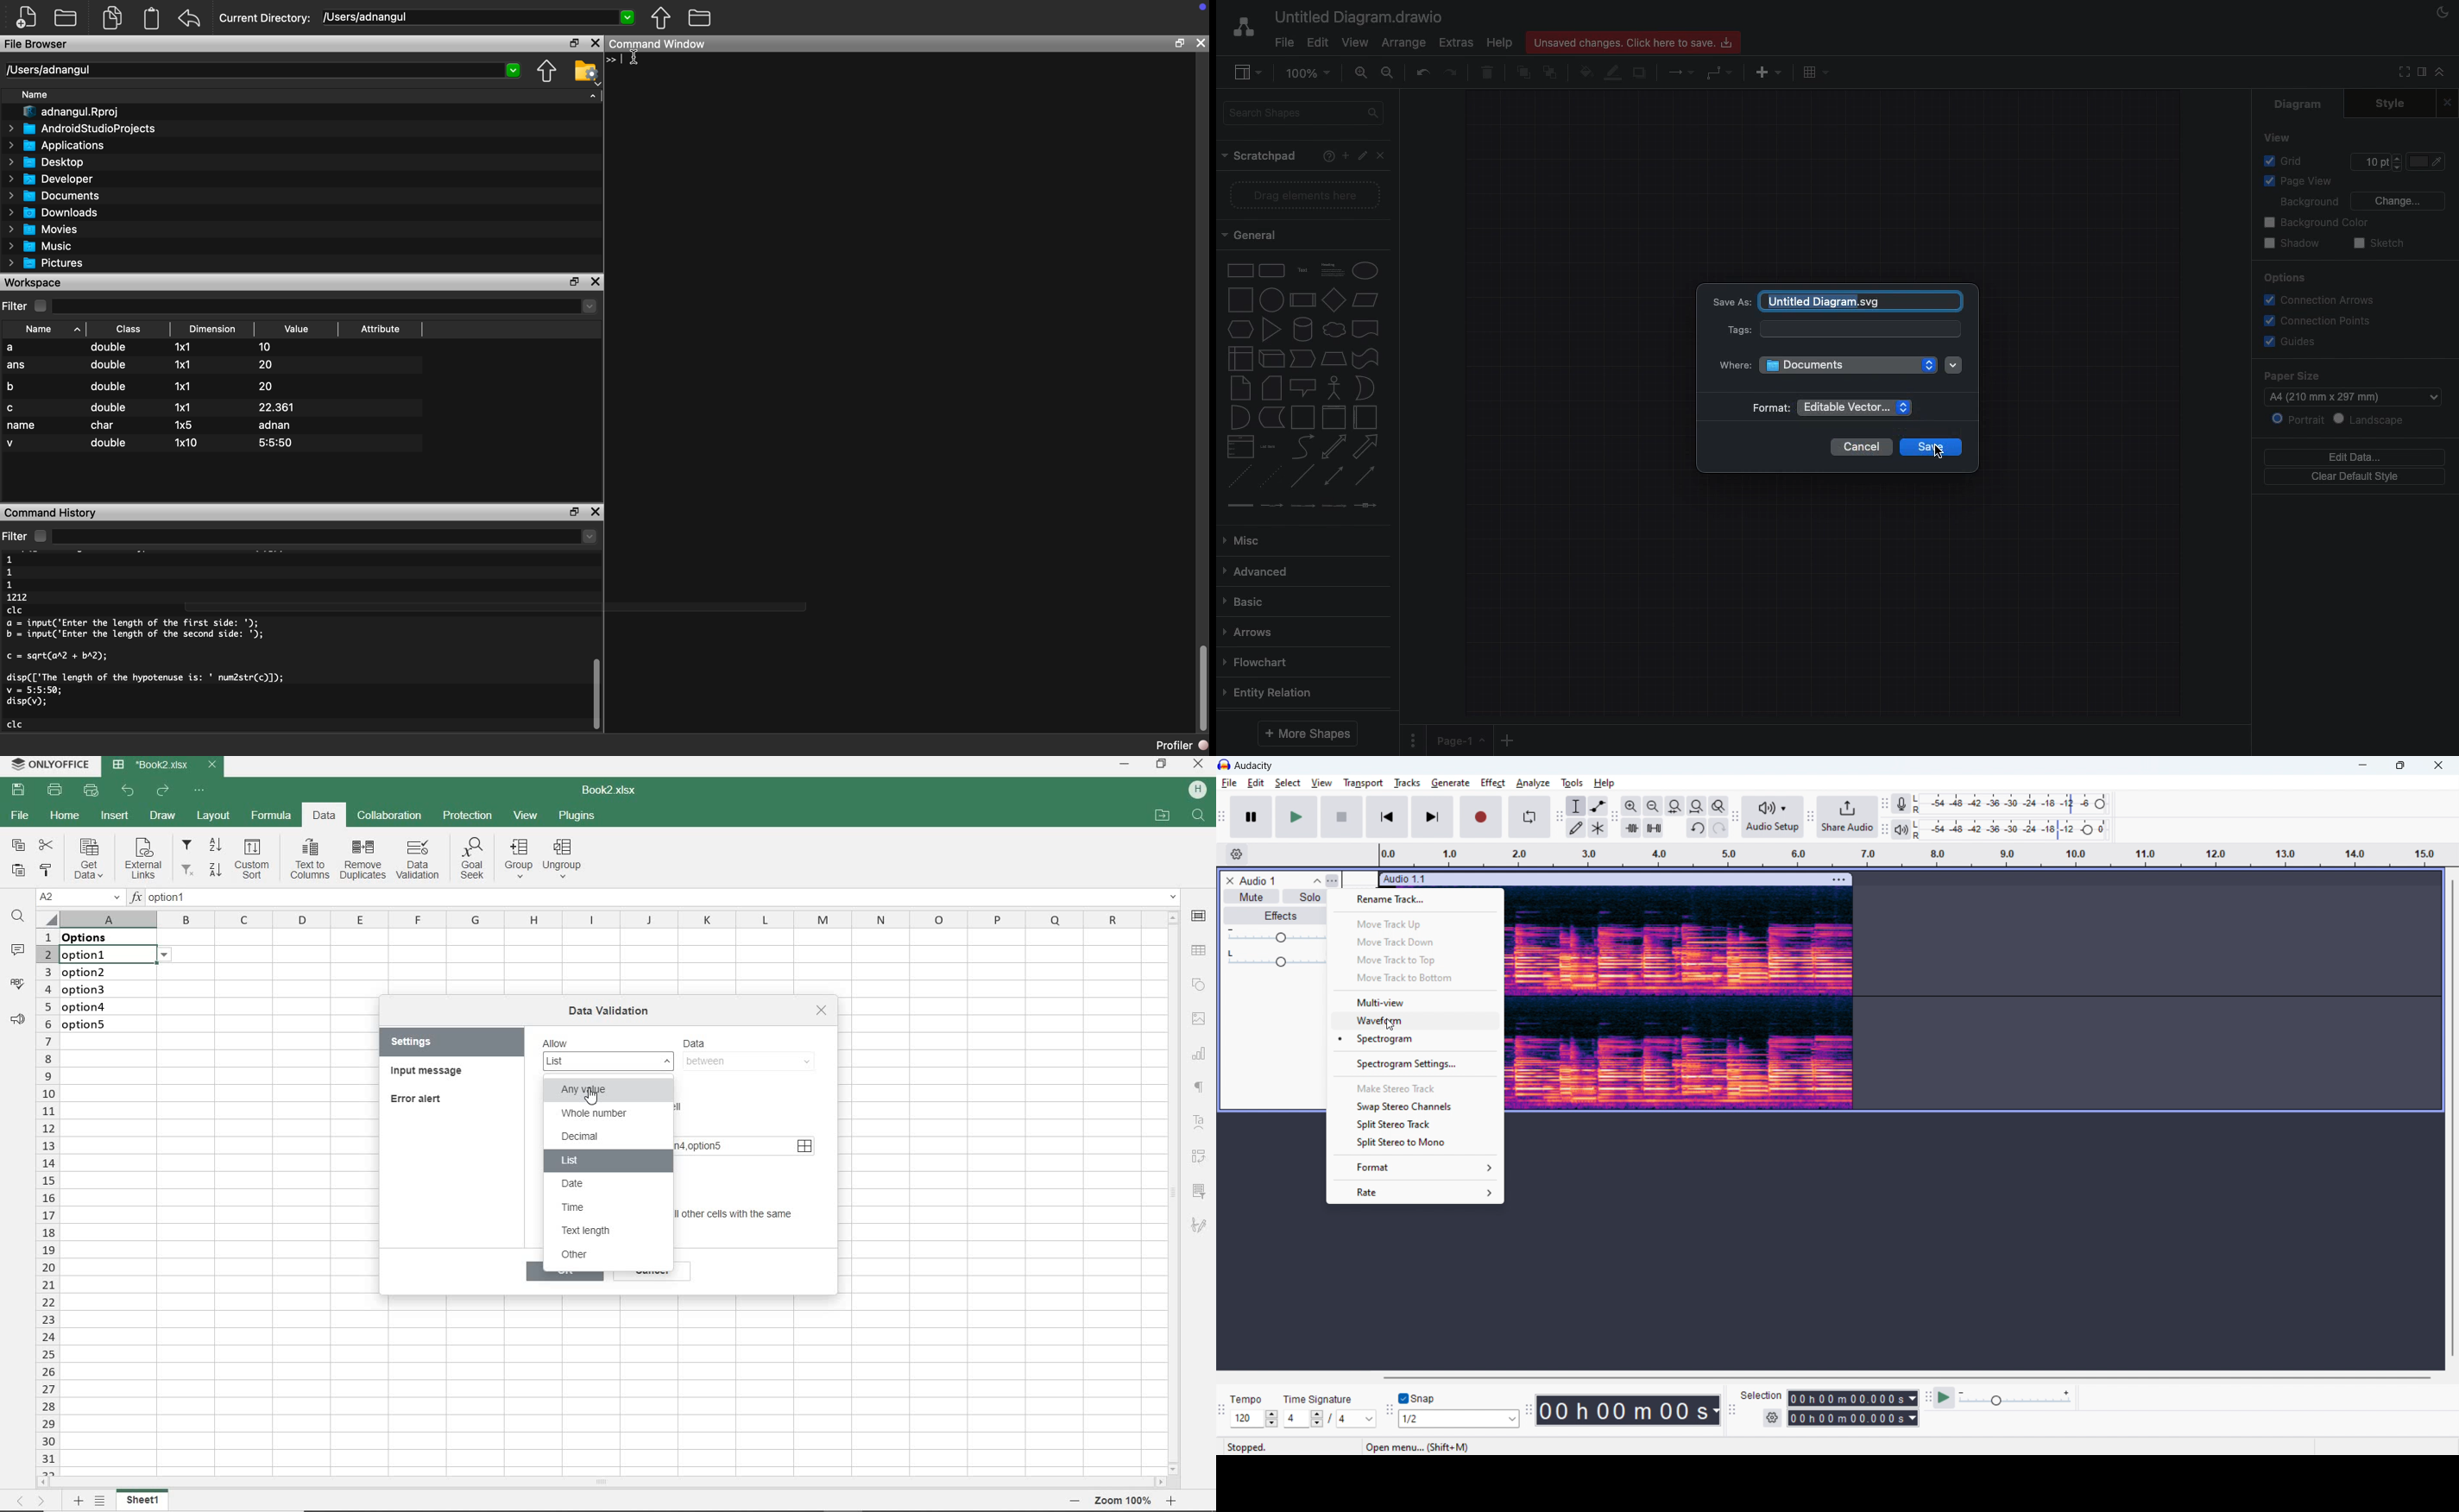  Describe the element at coordinates (2401, 73) in the screenshot. I see `Fullscreen` at that location.